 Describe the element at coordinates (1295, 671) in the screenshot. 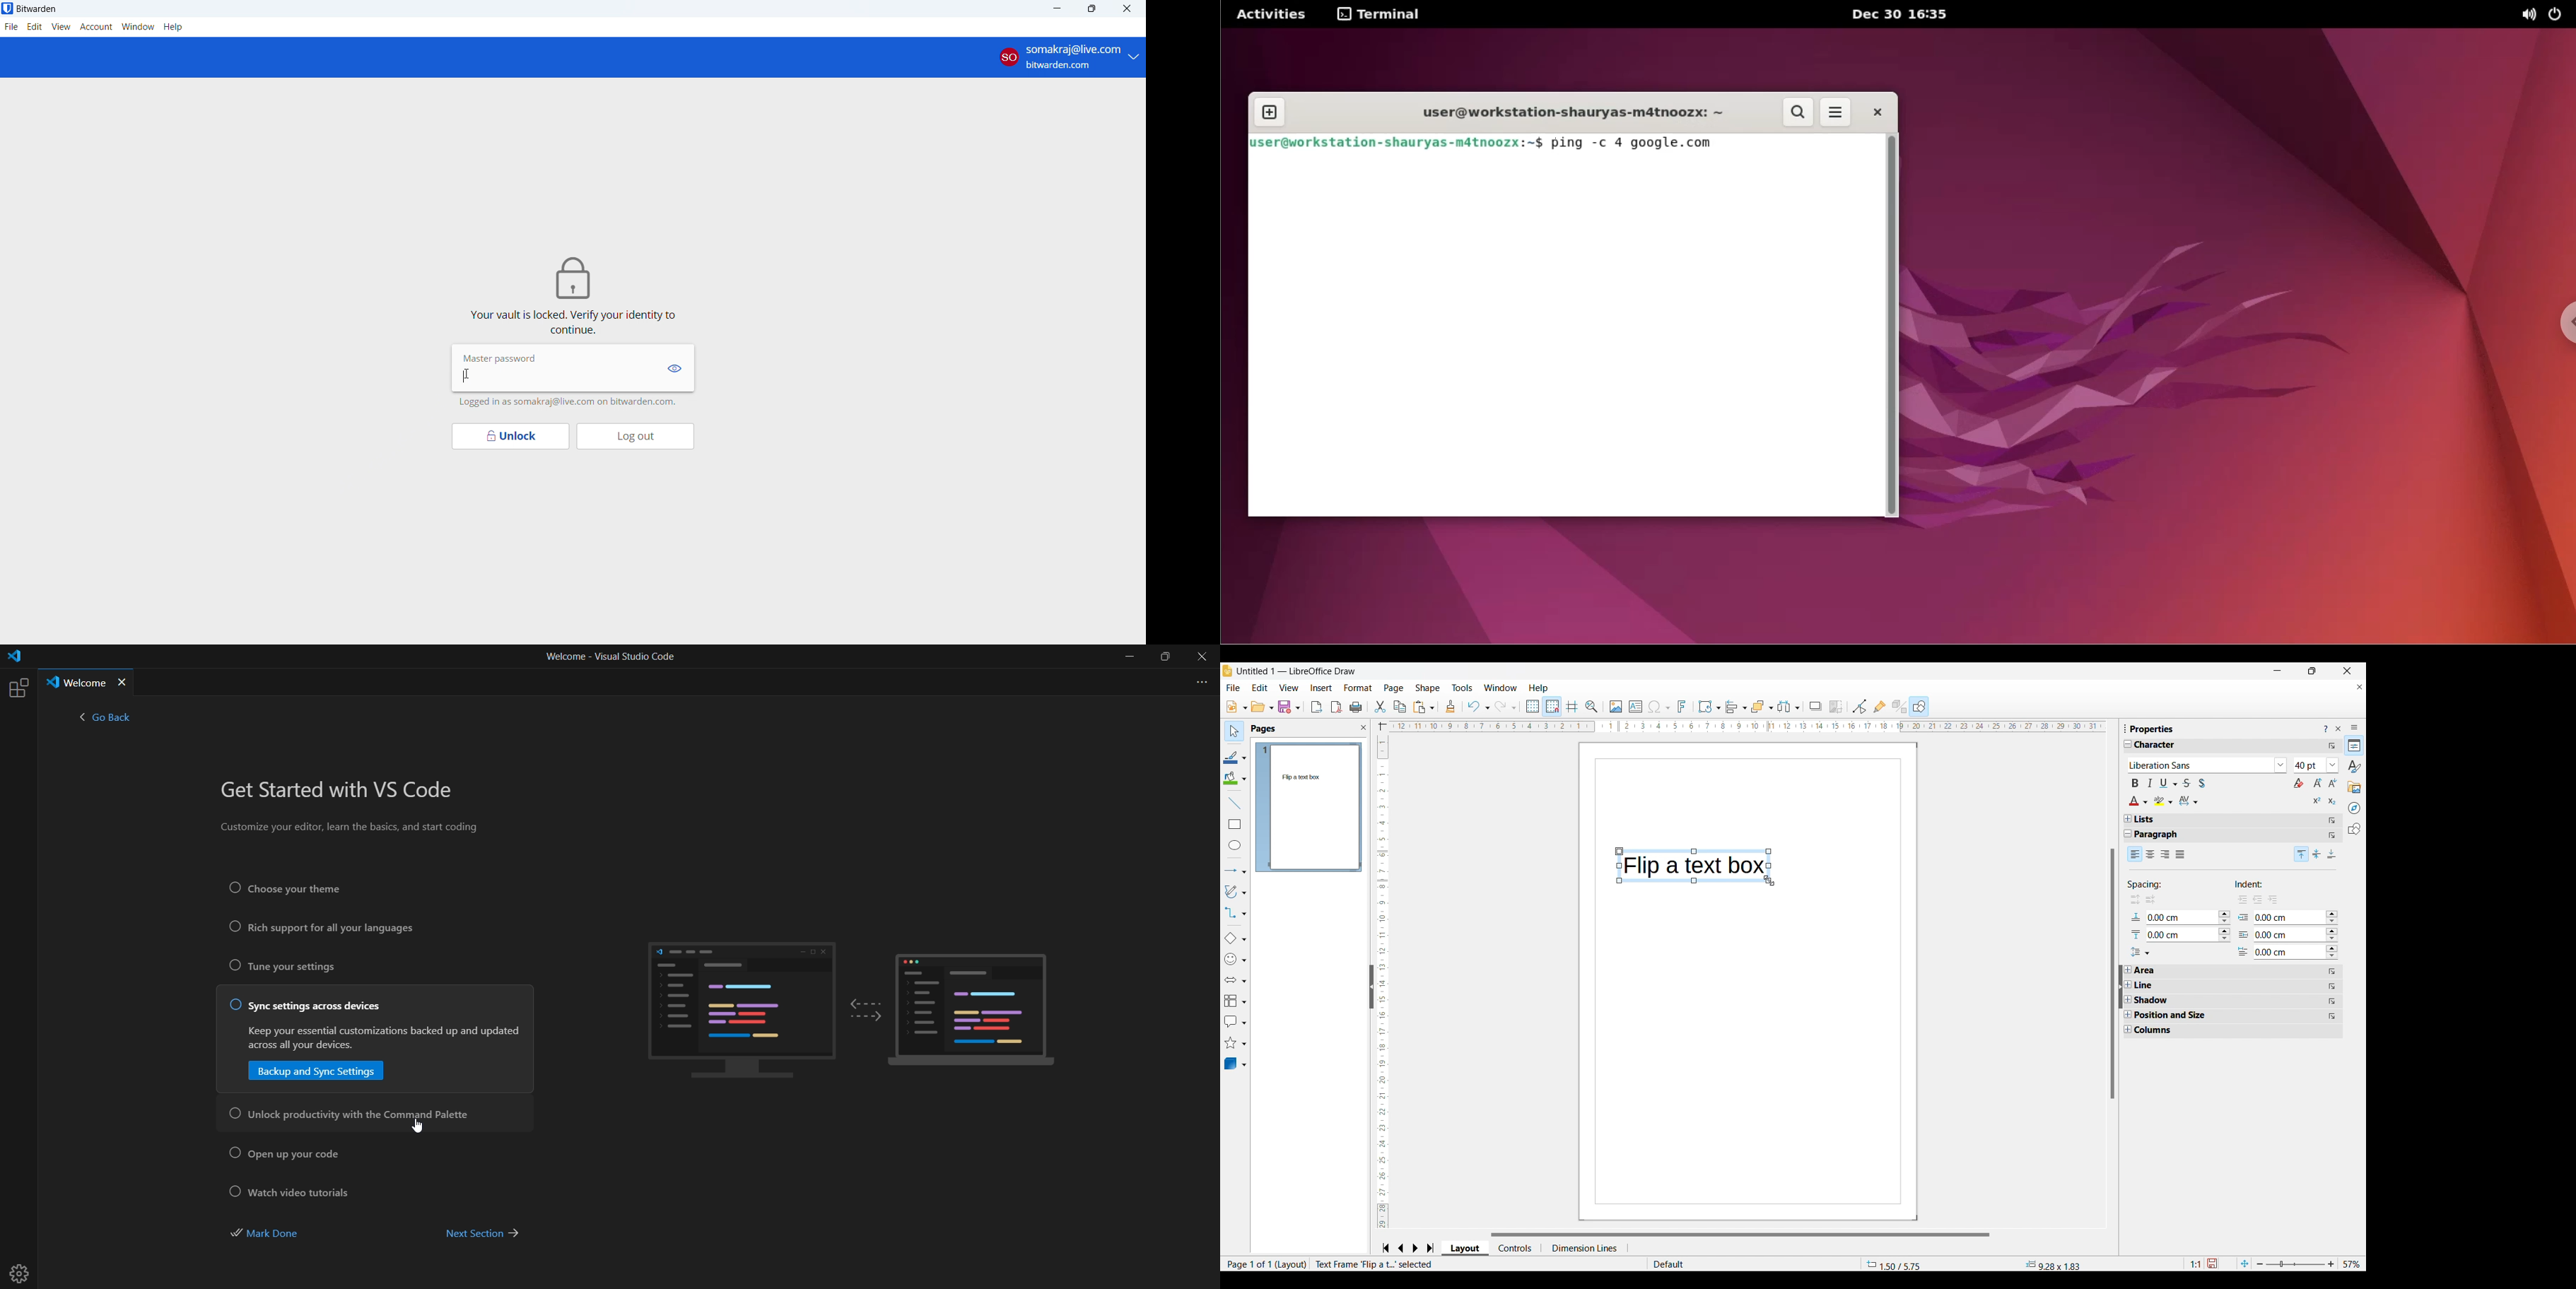

I see `Untitled 1 - Libreoffice draw` at that location.